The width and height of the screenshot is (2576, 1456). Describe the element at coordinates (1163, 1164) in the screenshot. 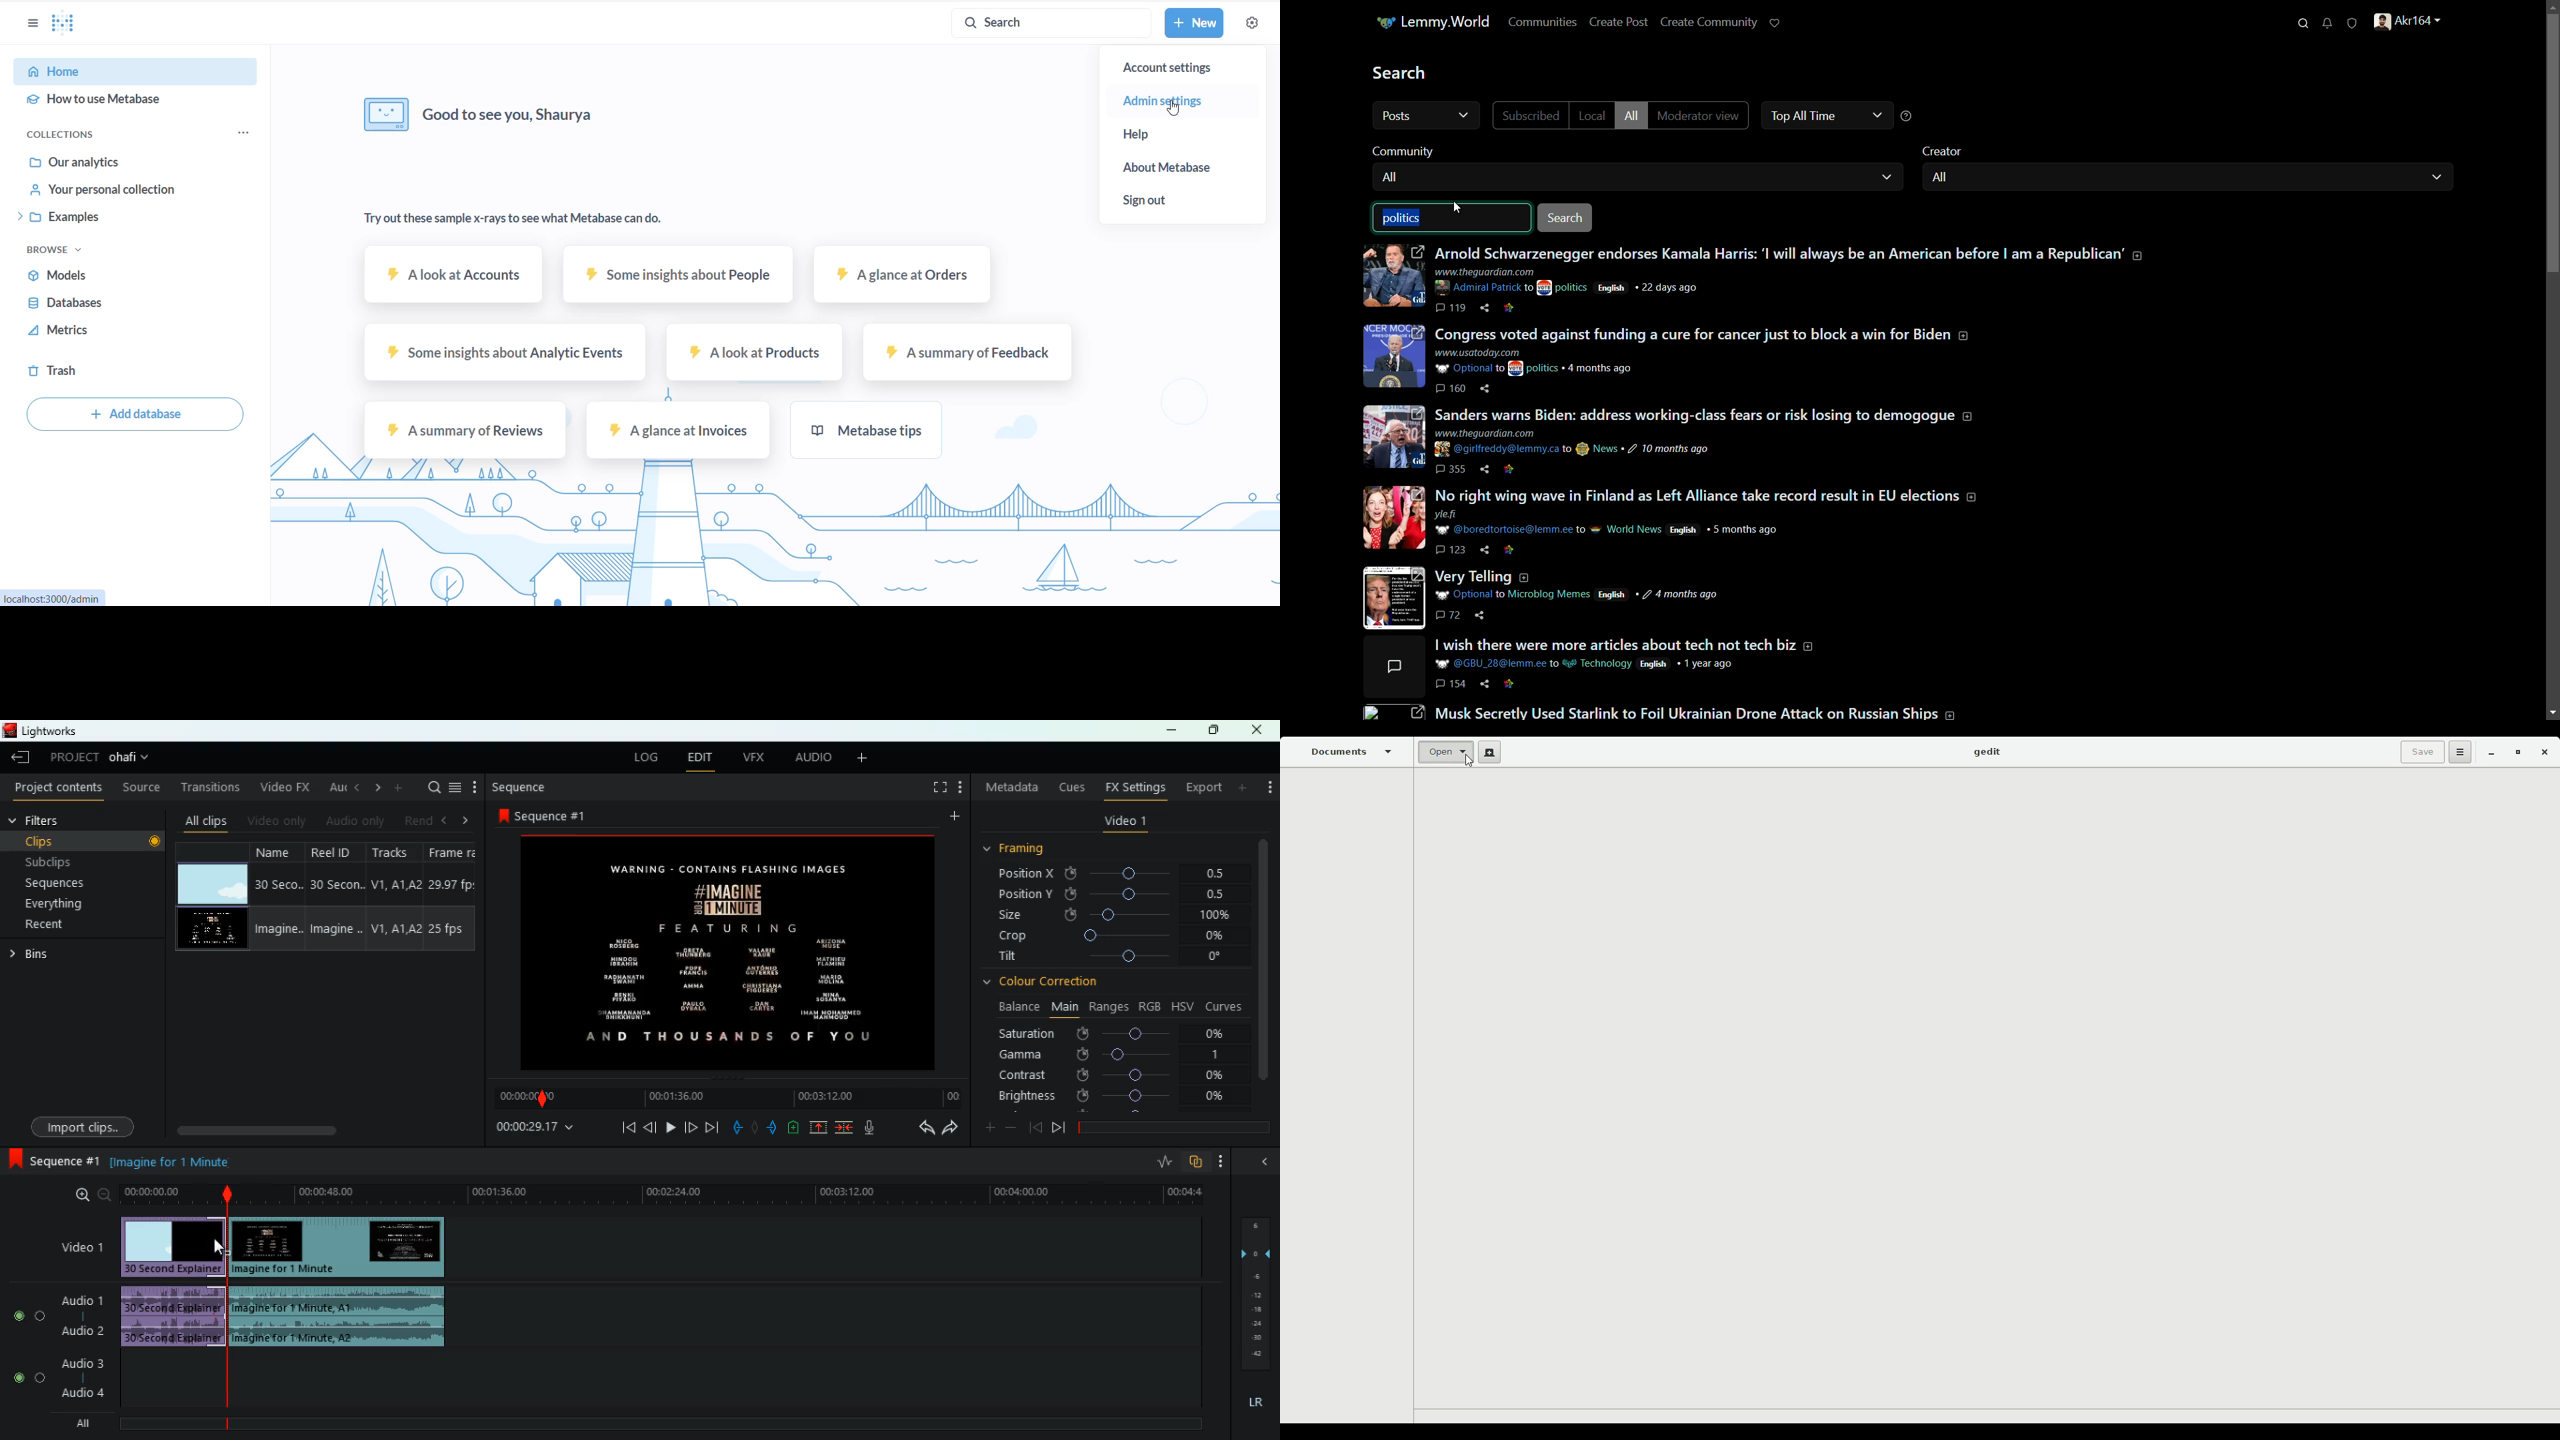

I see `rate` at that location.